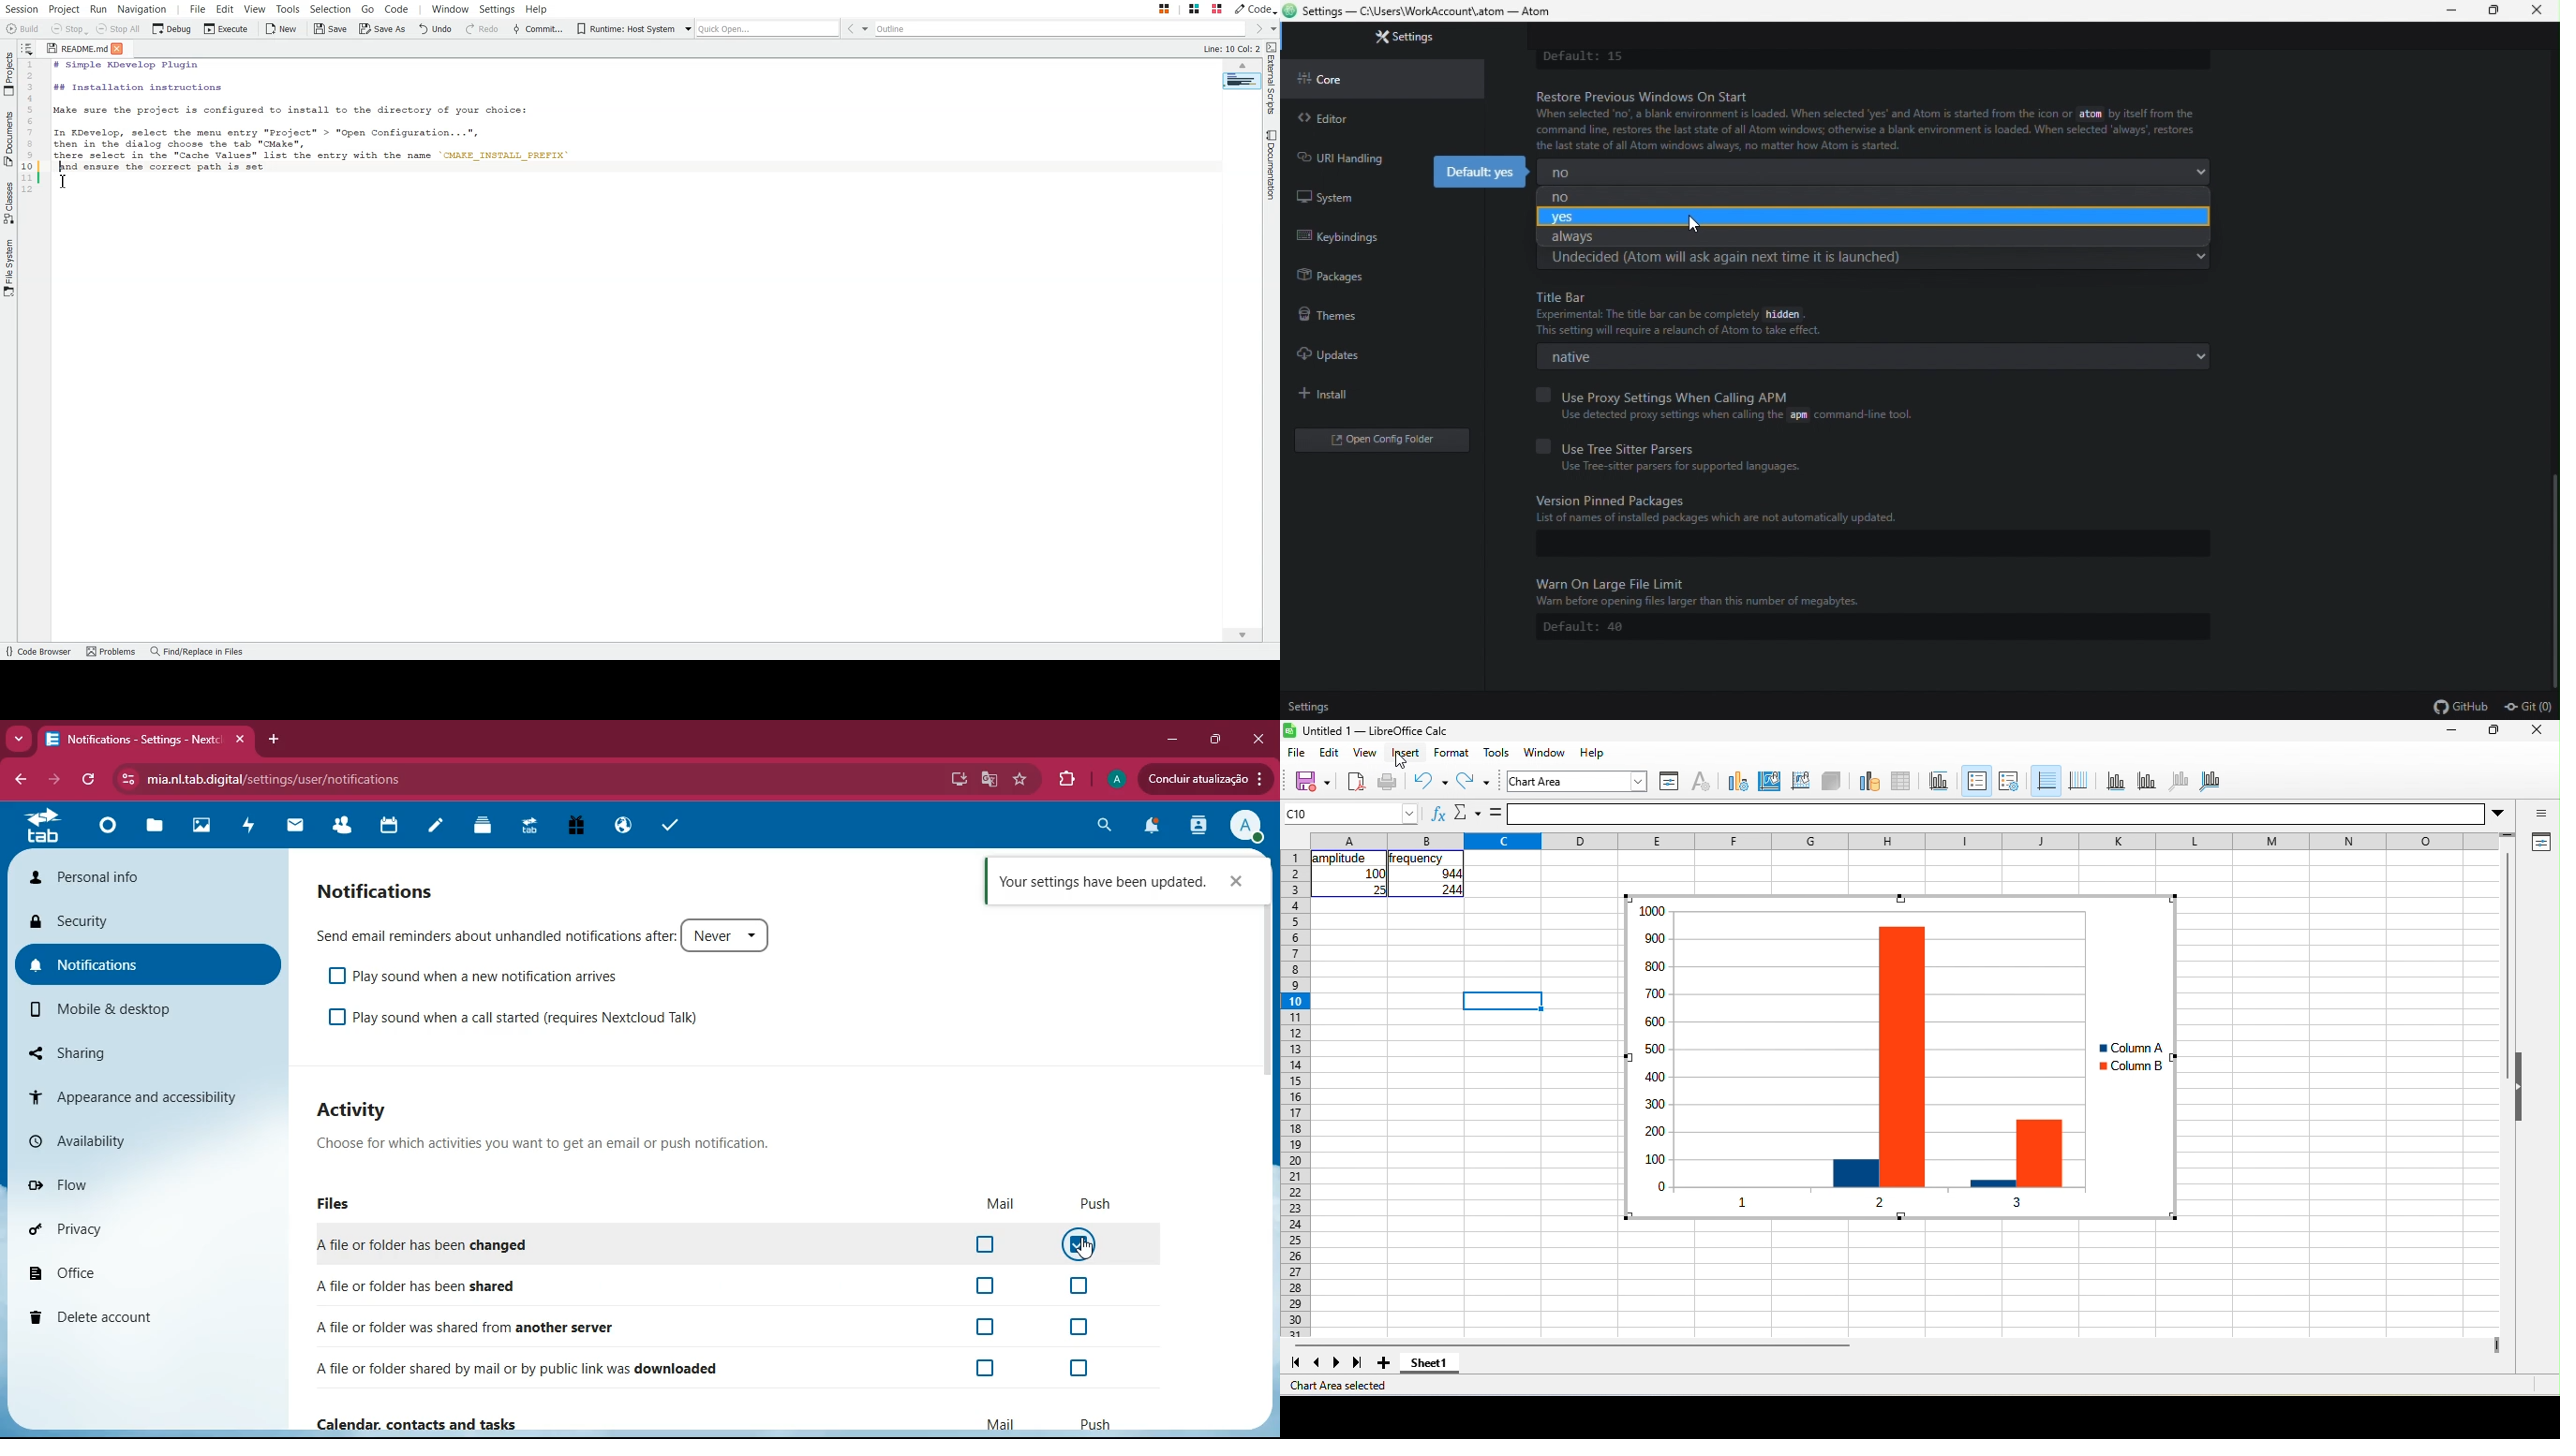 This screenshot has height=1456, width=2576. I want to click on mail, so click(995, 1423).